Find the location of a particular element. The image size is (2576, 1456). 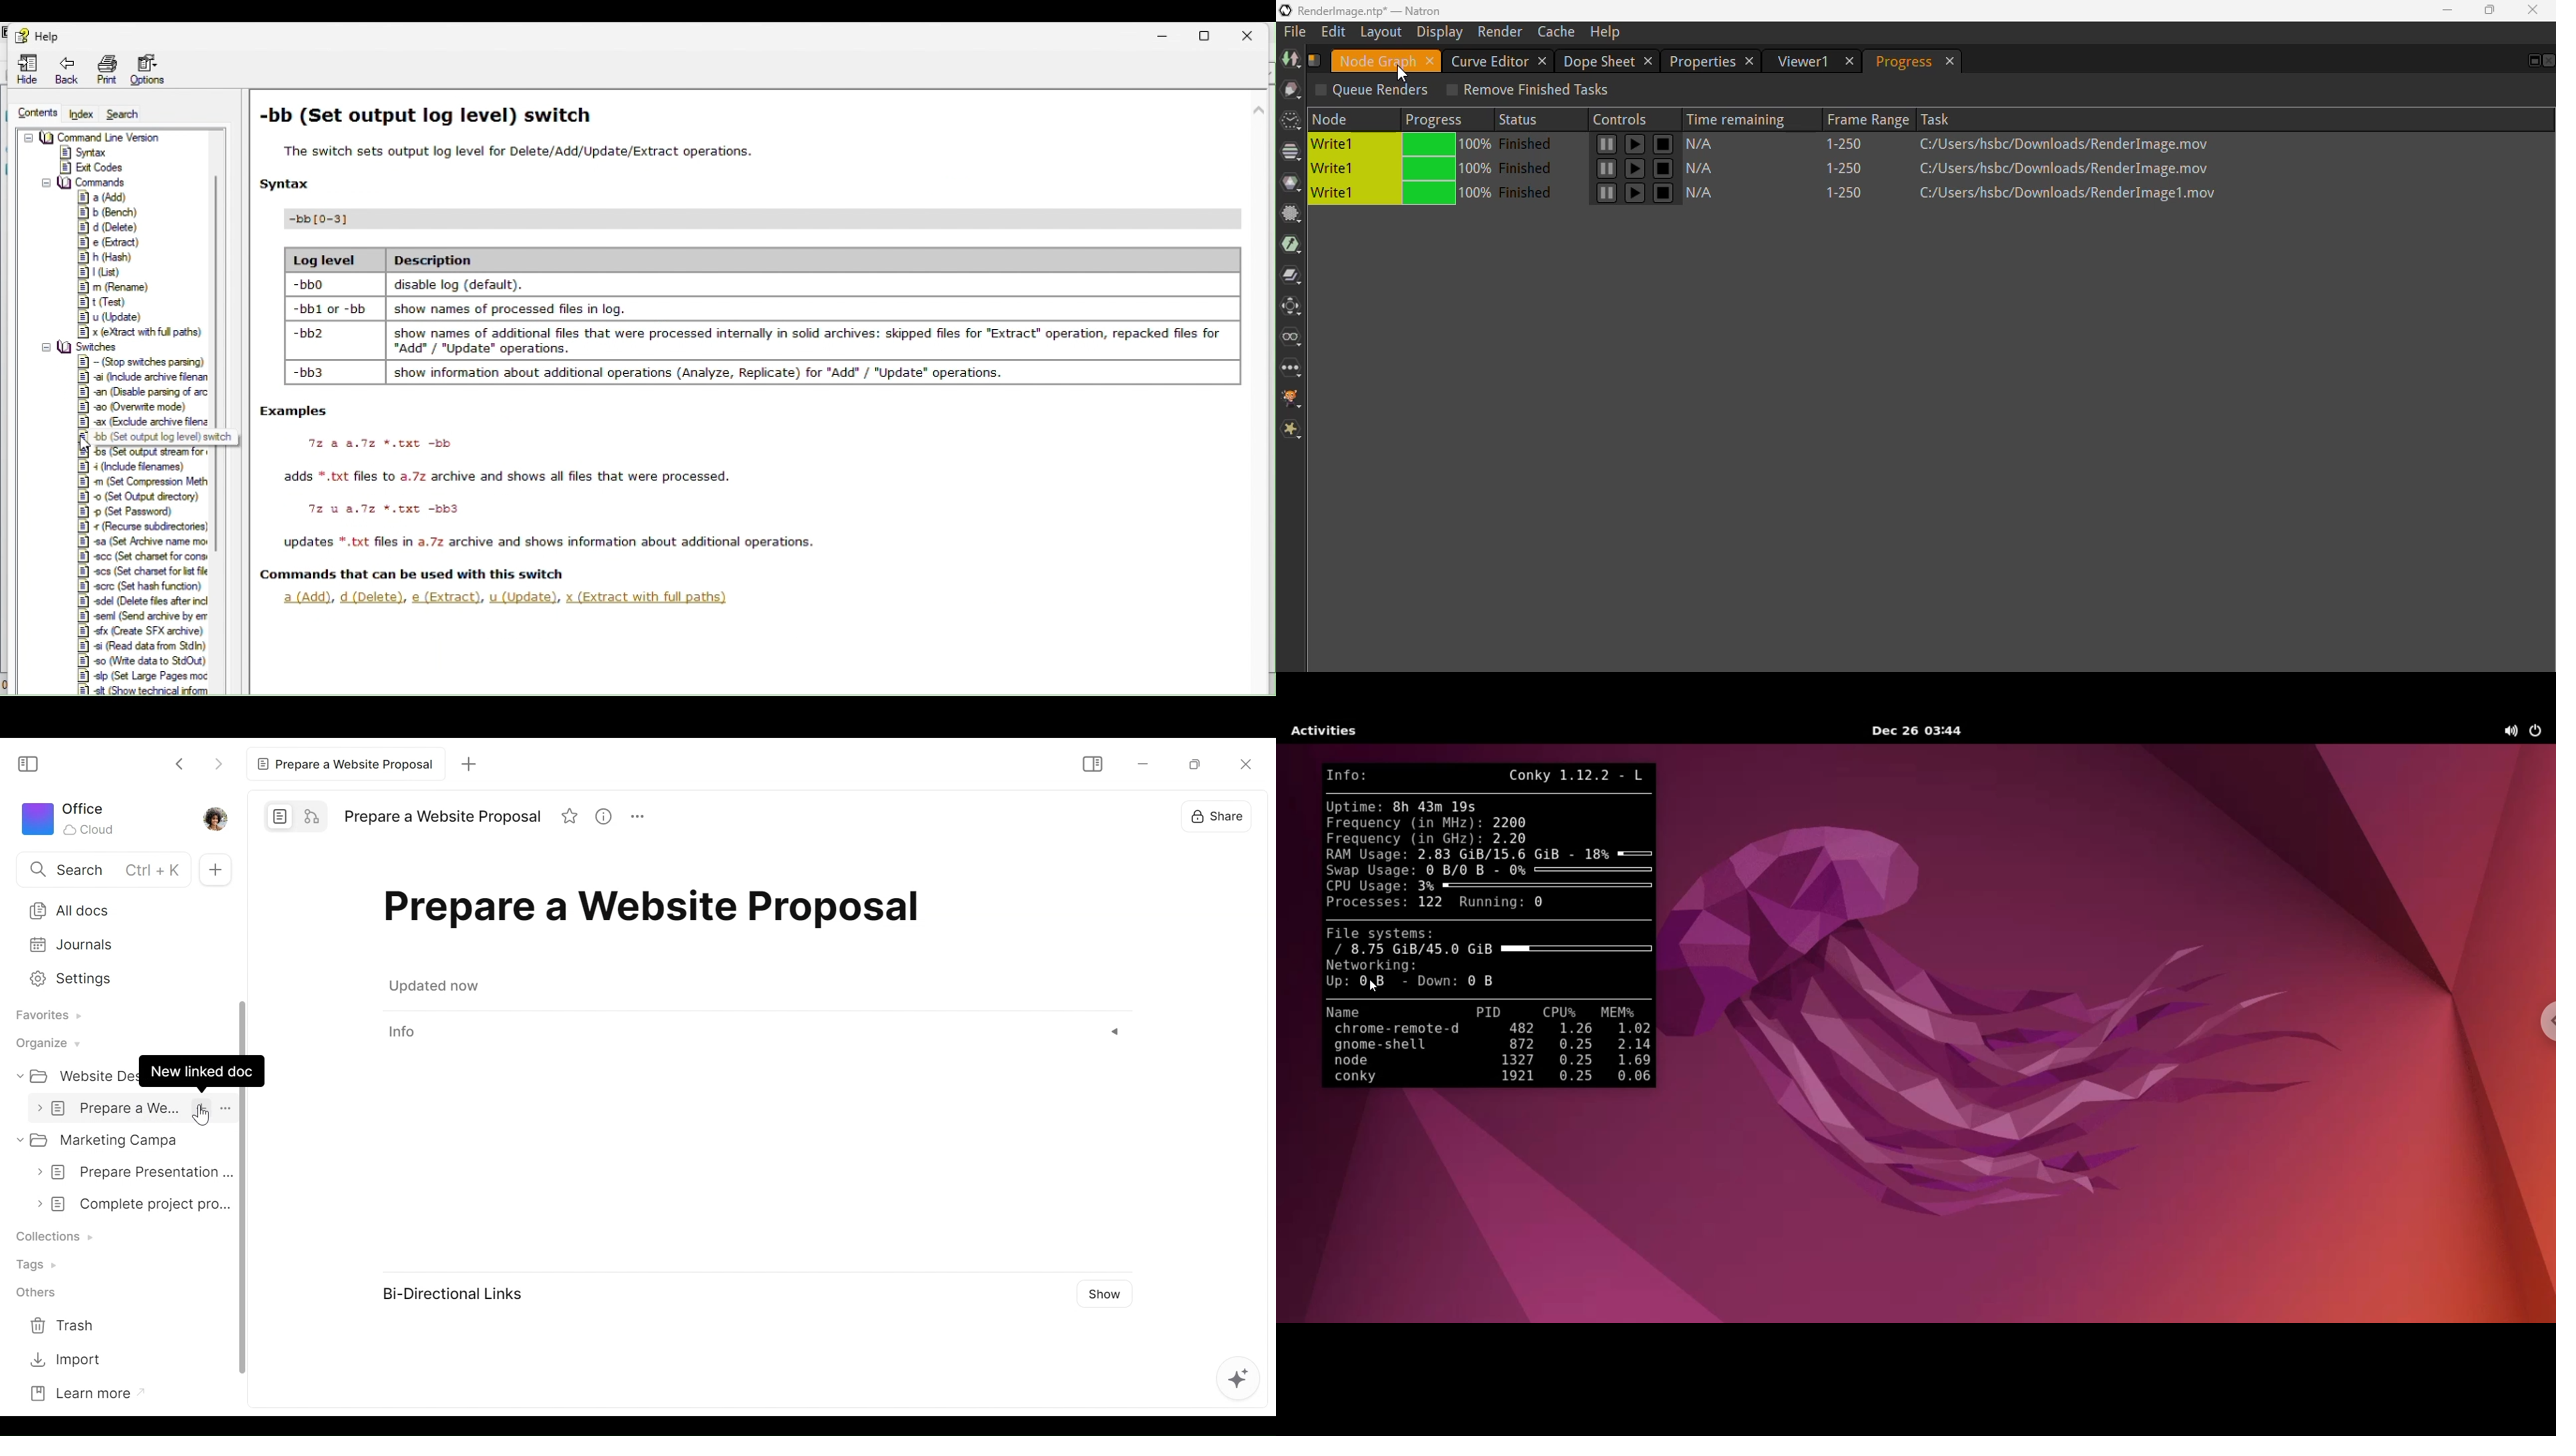

=] d (Delete) is located at coordinates (108, 227).